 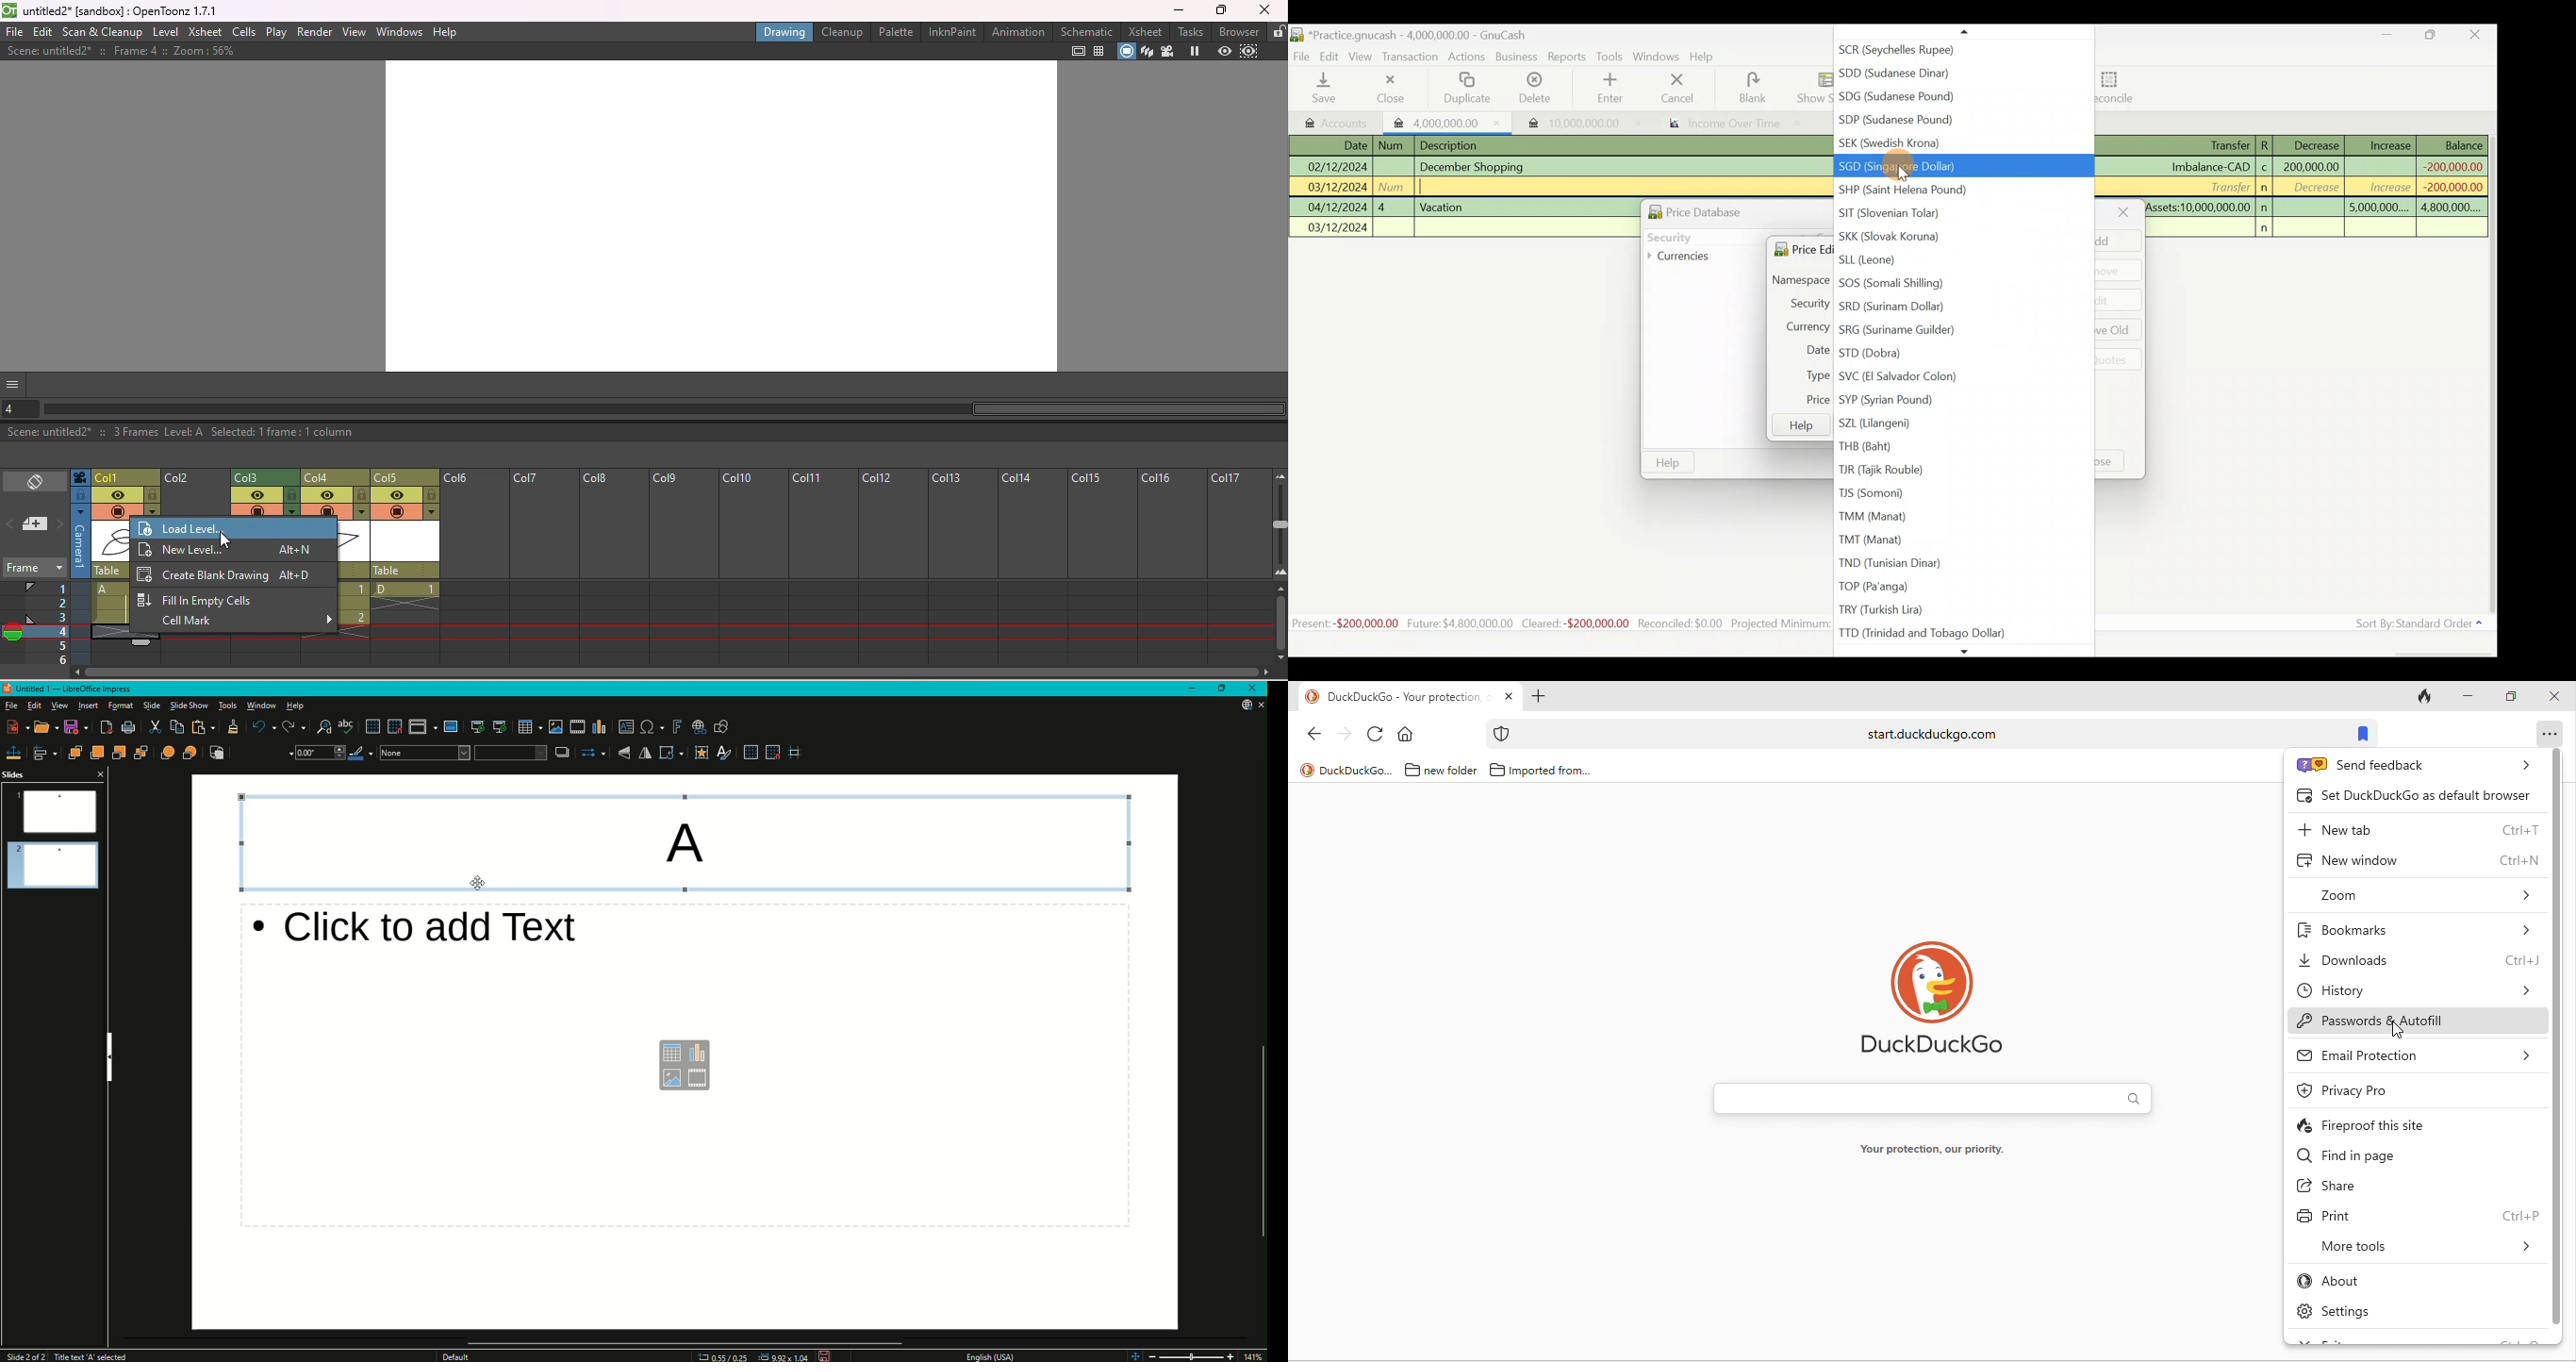 I want to click on Assets:10,000,000.00, so click(x=2198, y=206).